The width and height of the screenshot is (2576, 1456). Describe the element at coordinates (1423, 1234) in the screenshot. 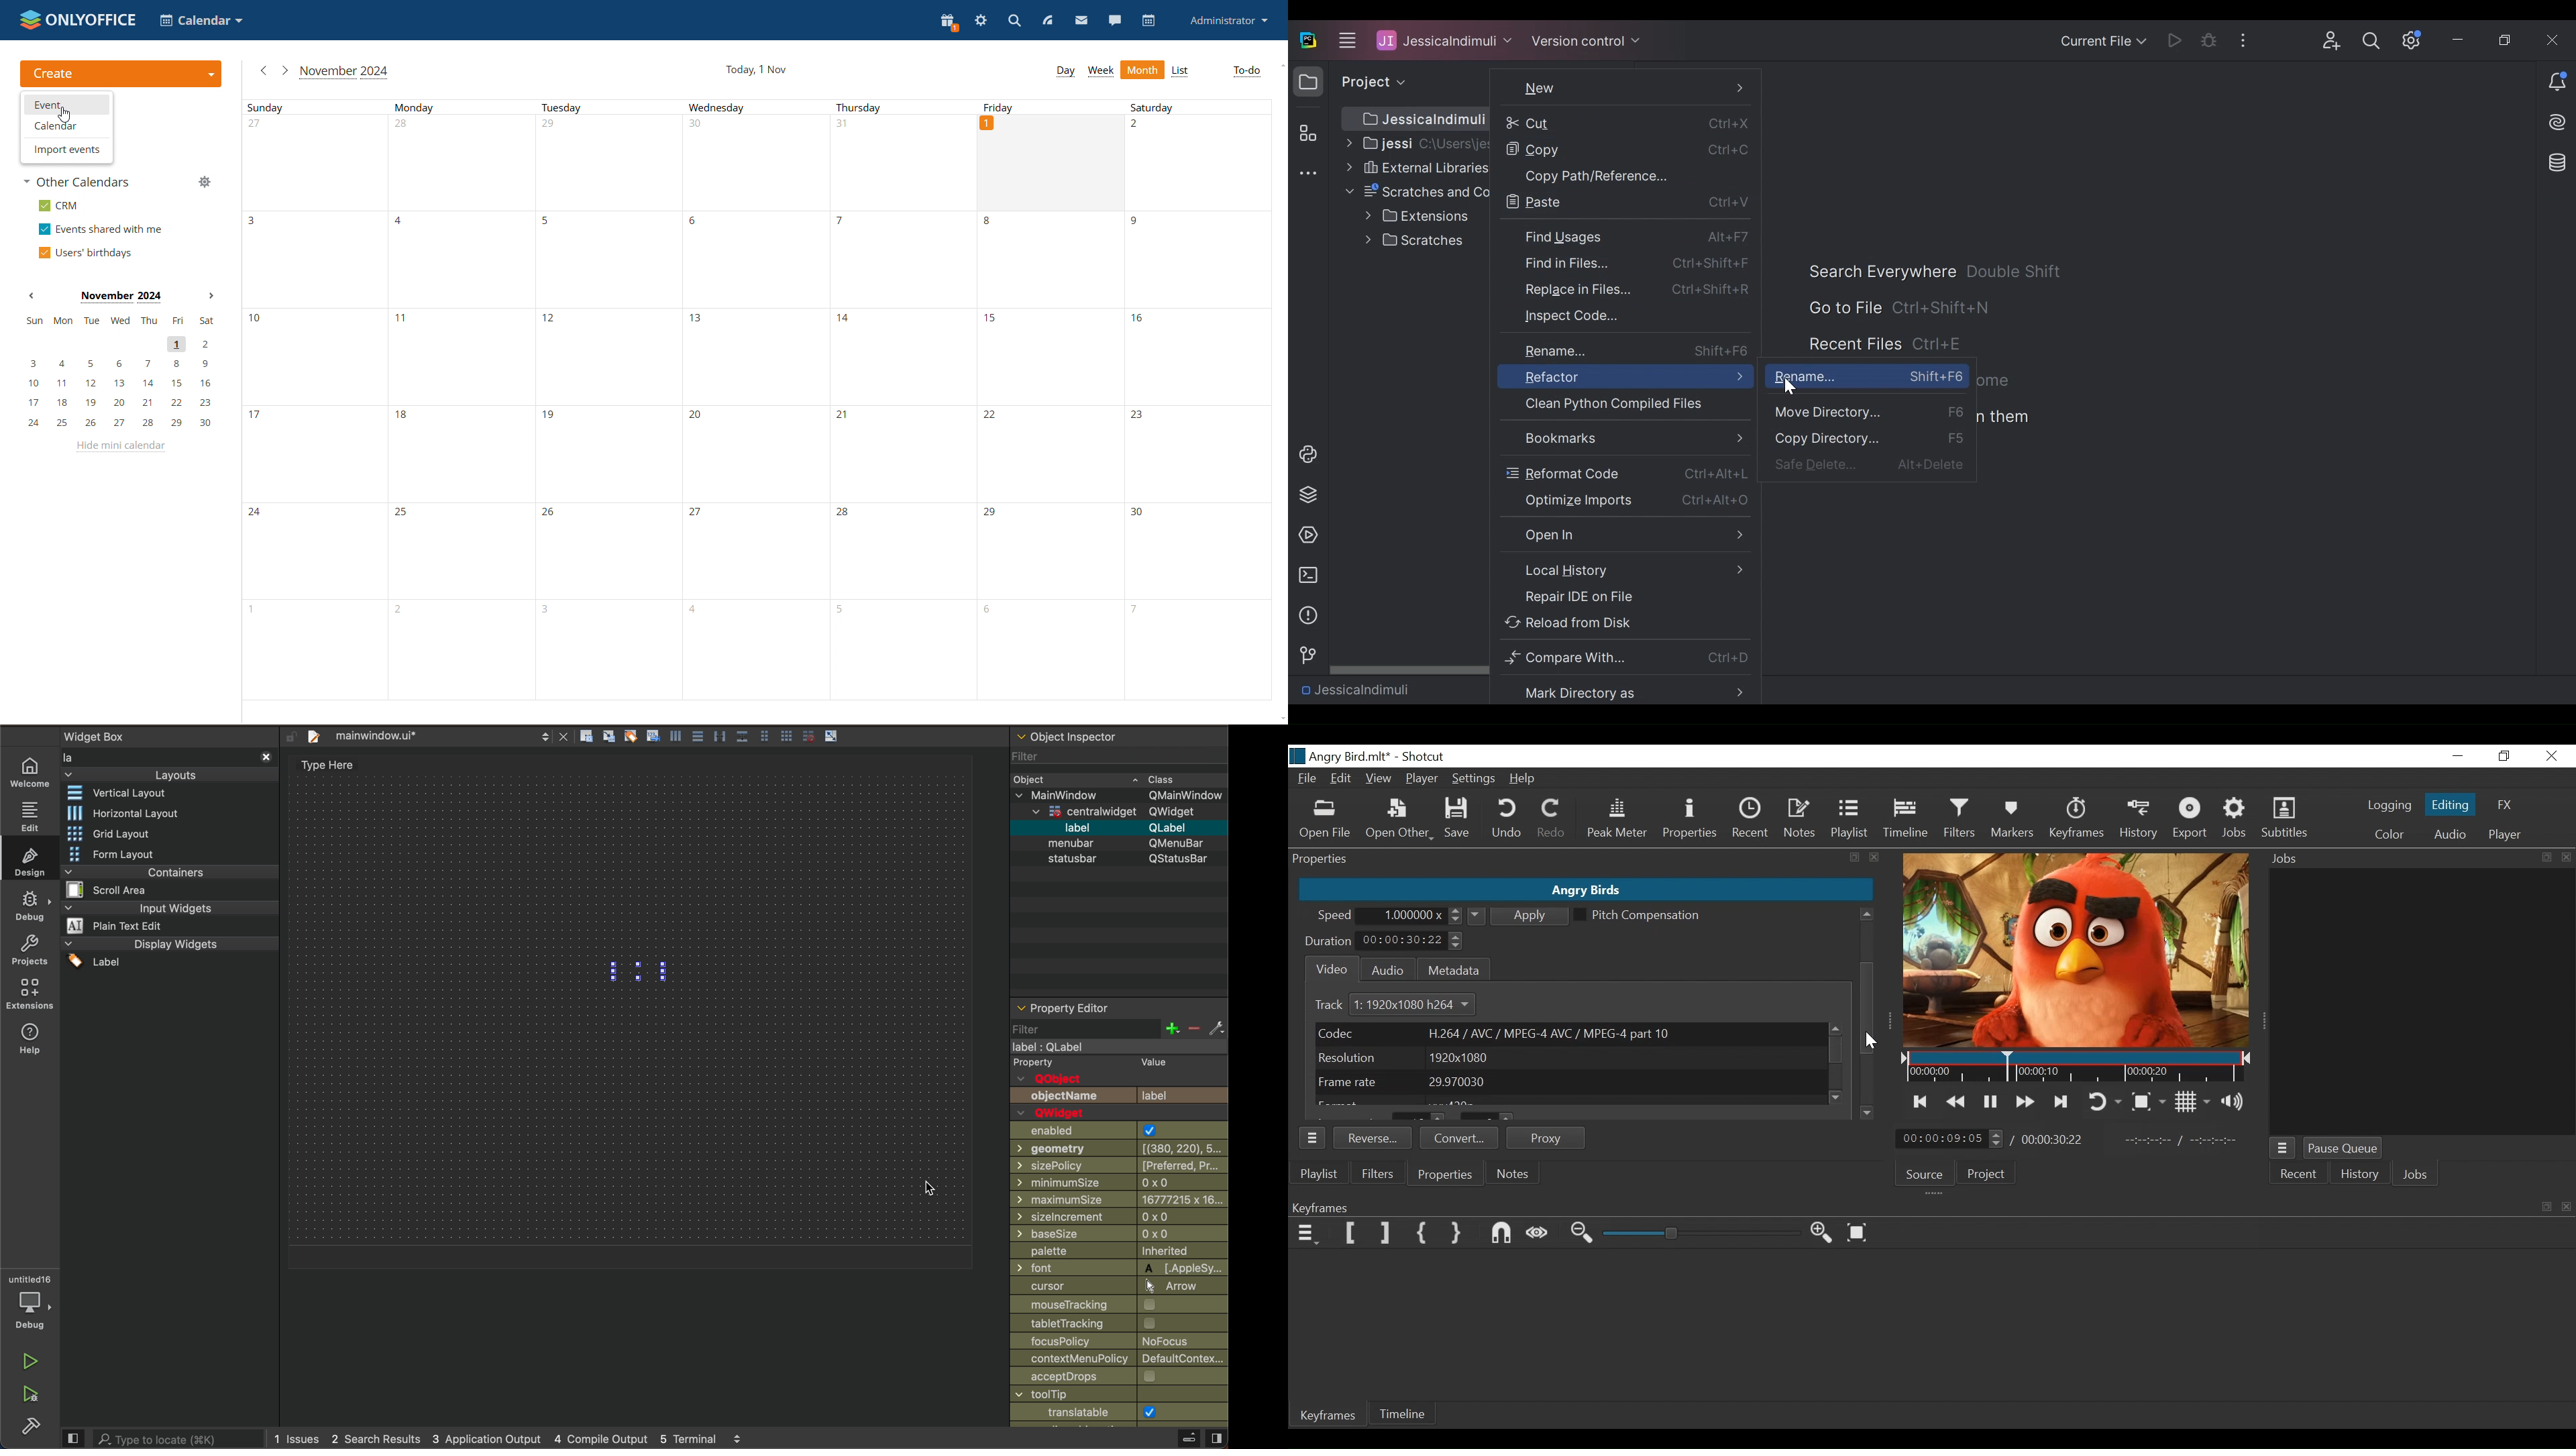

I see `Set First Simple keyframe` at that location.